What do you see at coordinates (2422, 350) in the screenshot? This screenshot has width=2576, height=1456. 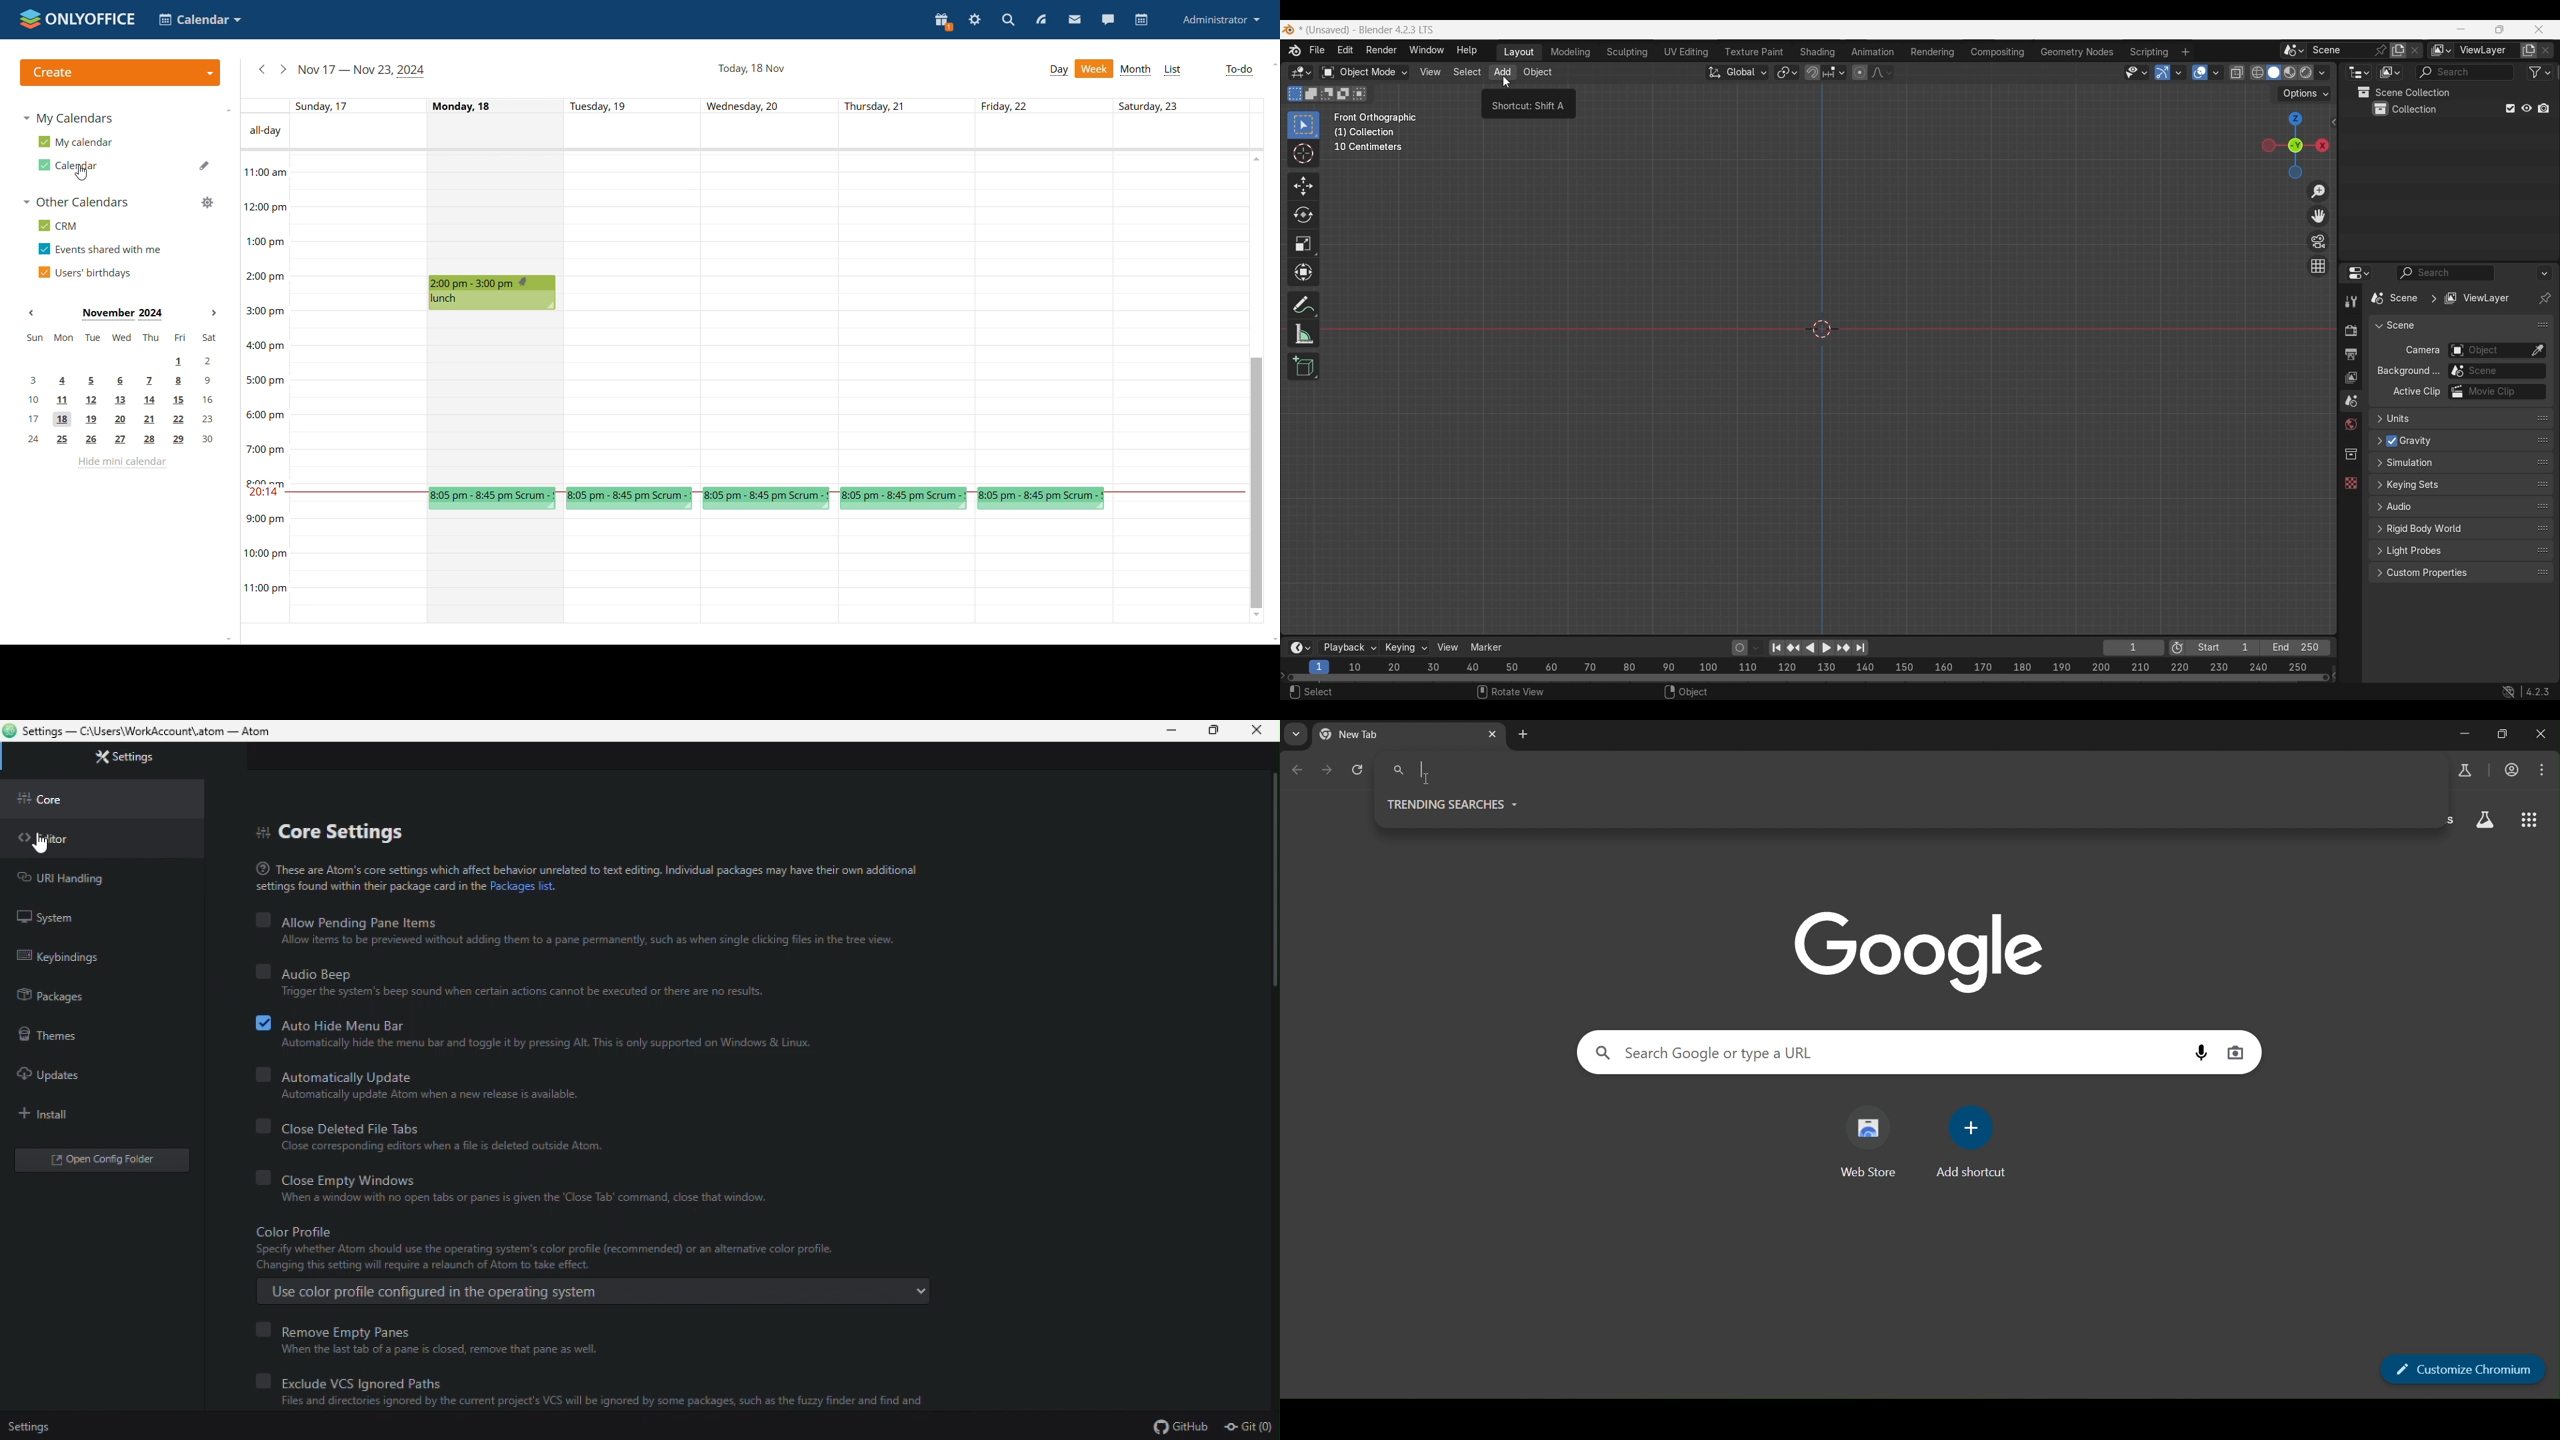 I see `Camera` at bounding box center [2422, 350].